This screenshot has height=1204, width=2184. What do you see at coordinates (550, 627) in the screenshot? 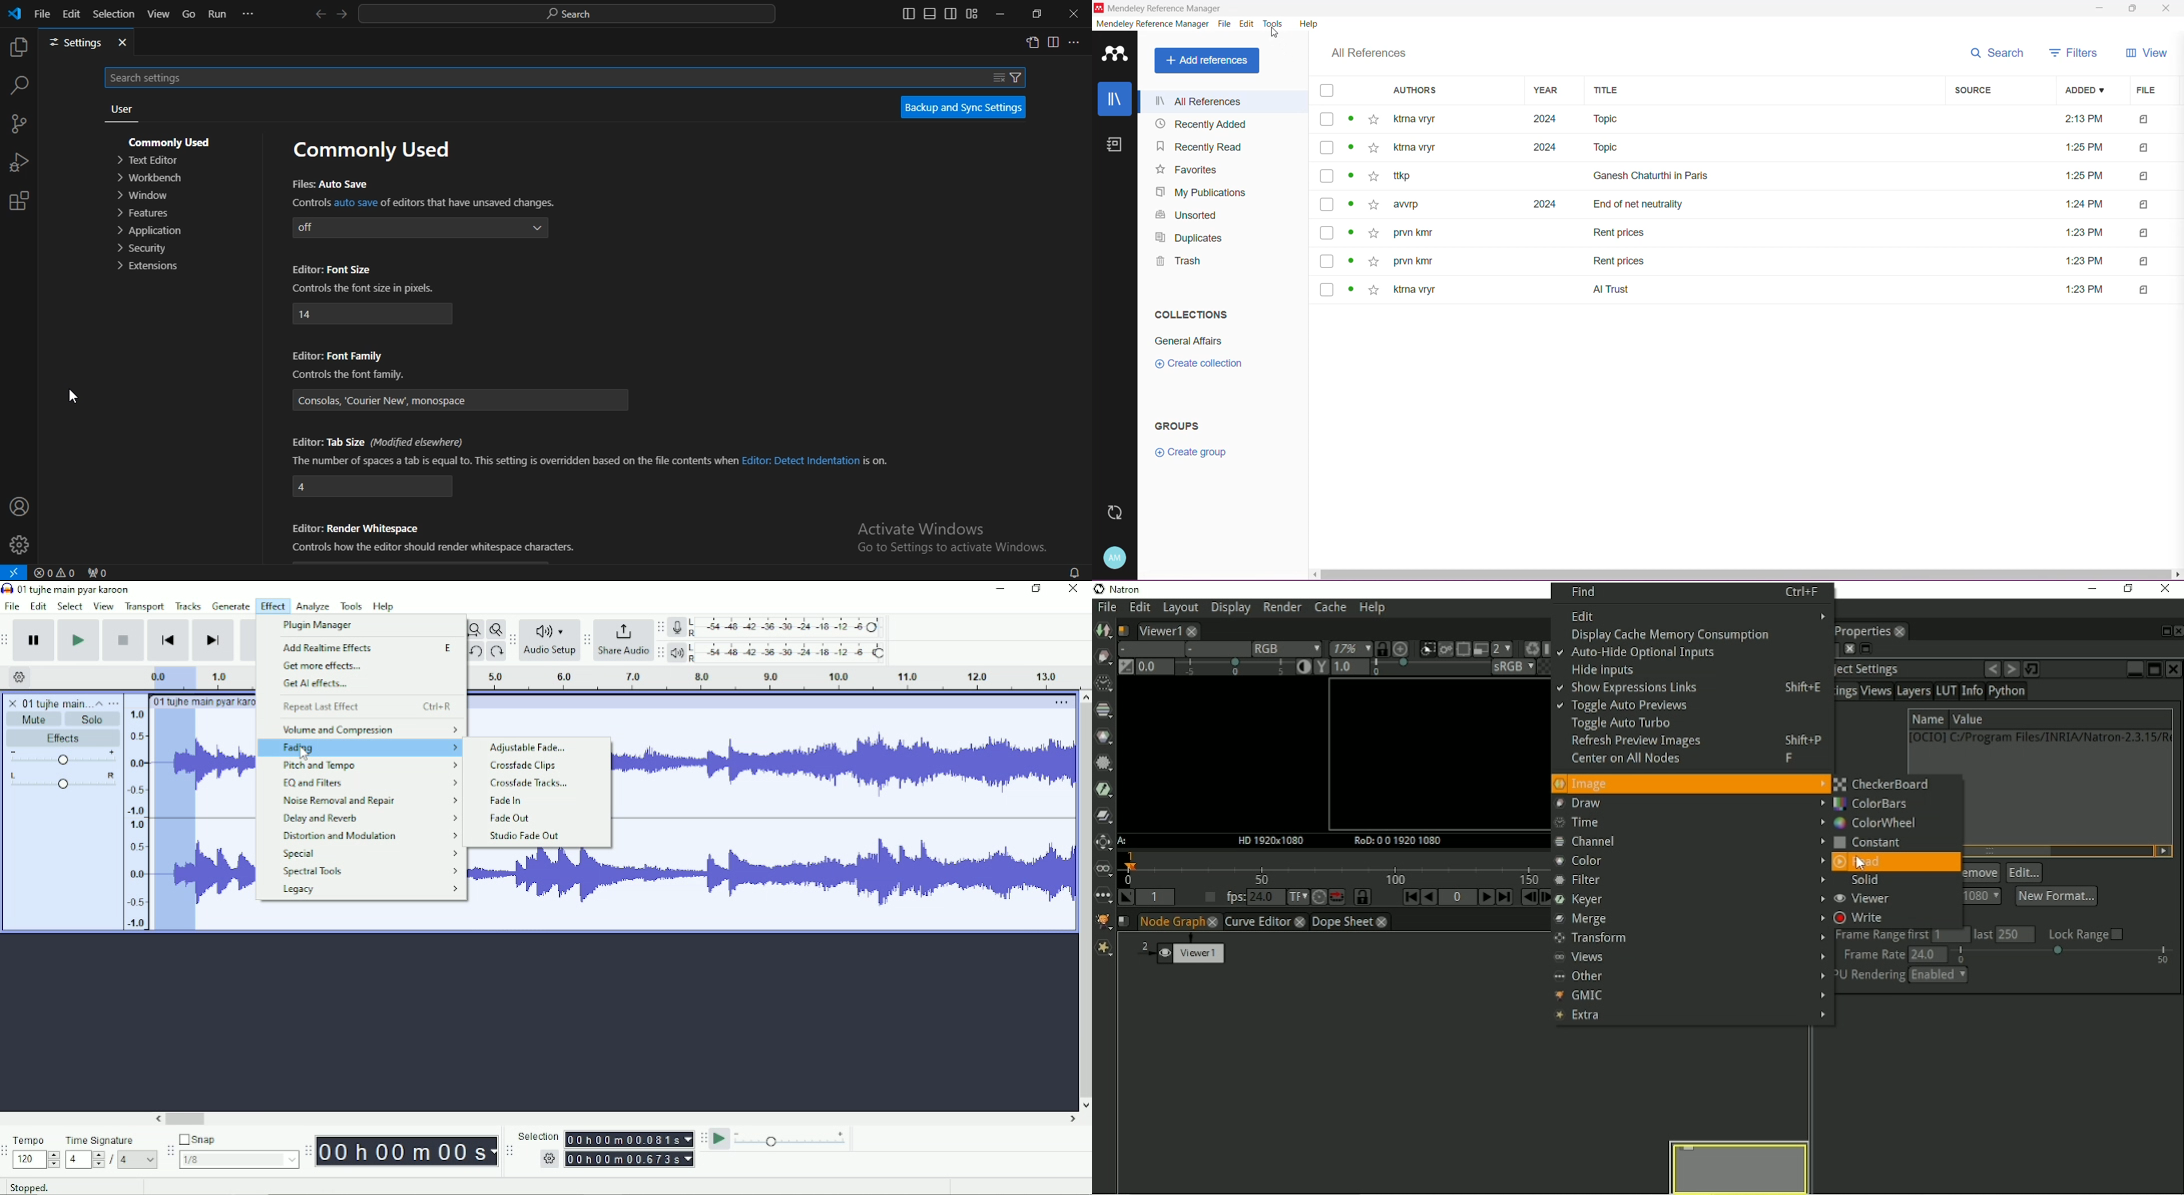
I see `Audio Logo` at bounding box center [550, 627].